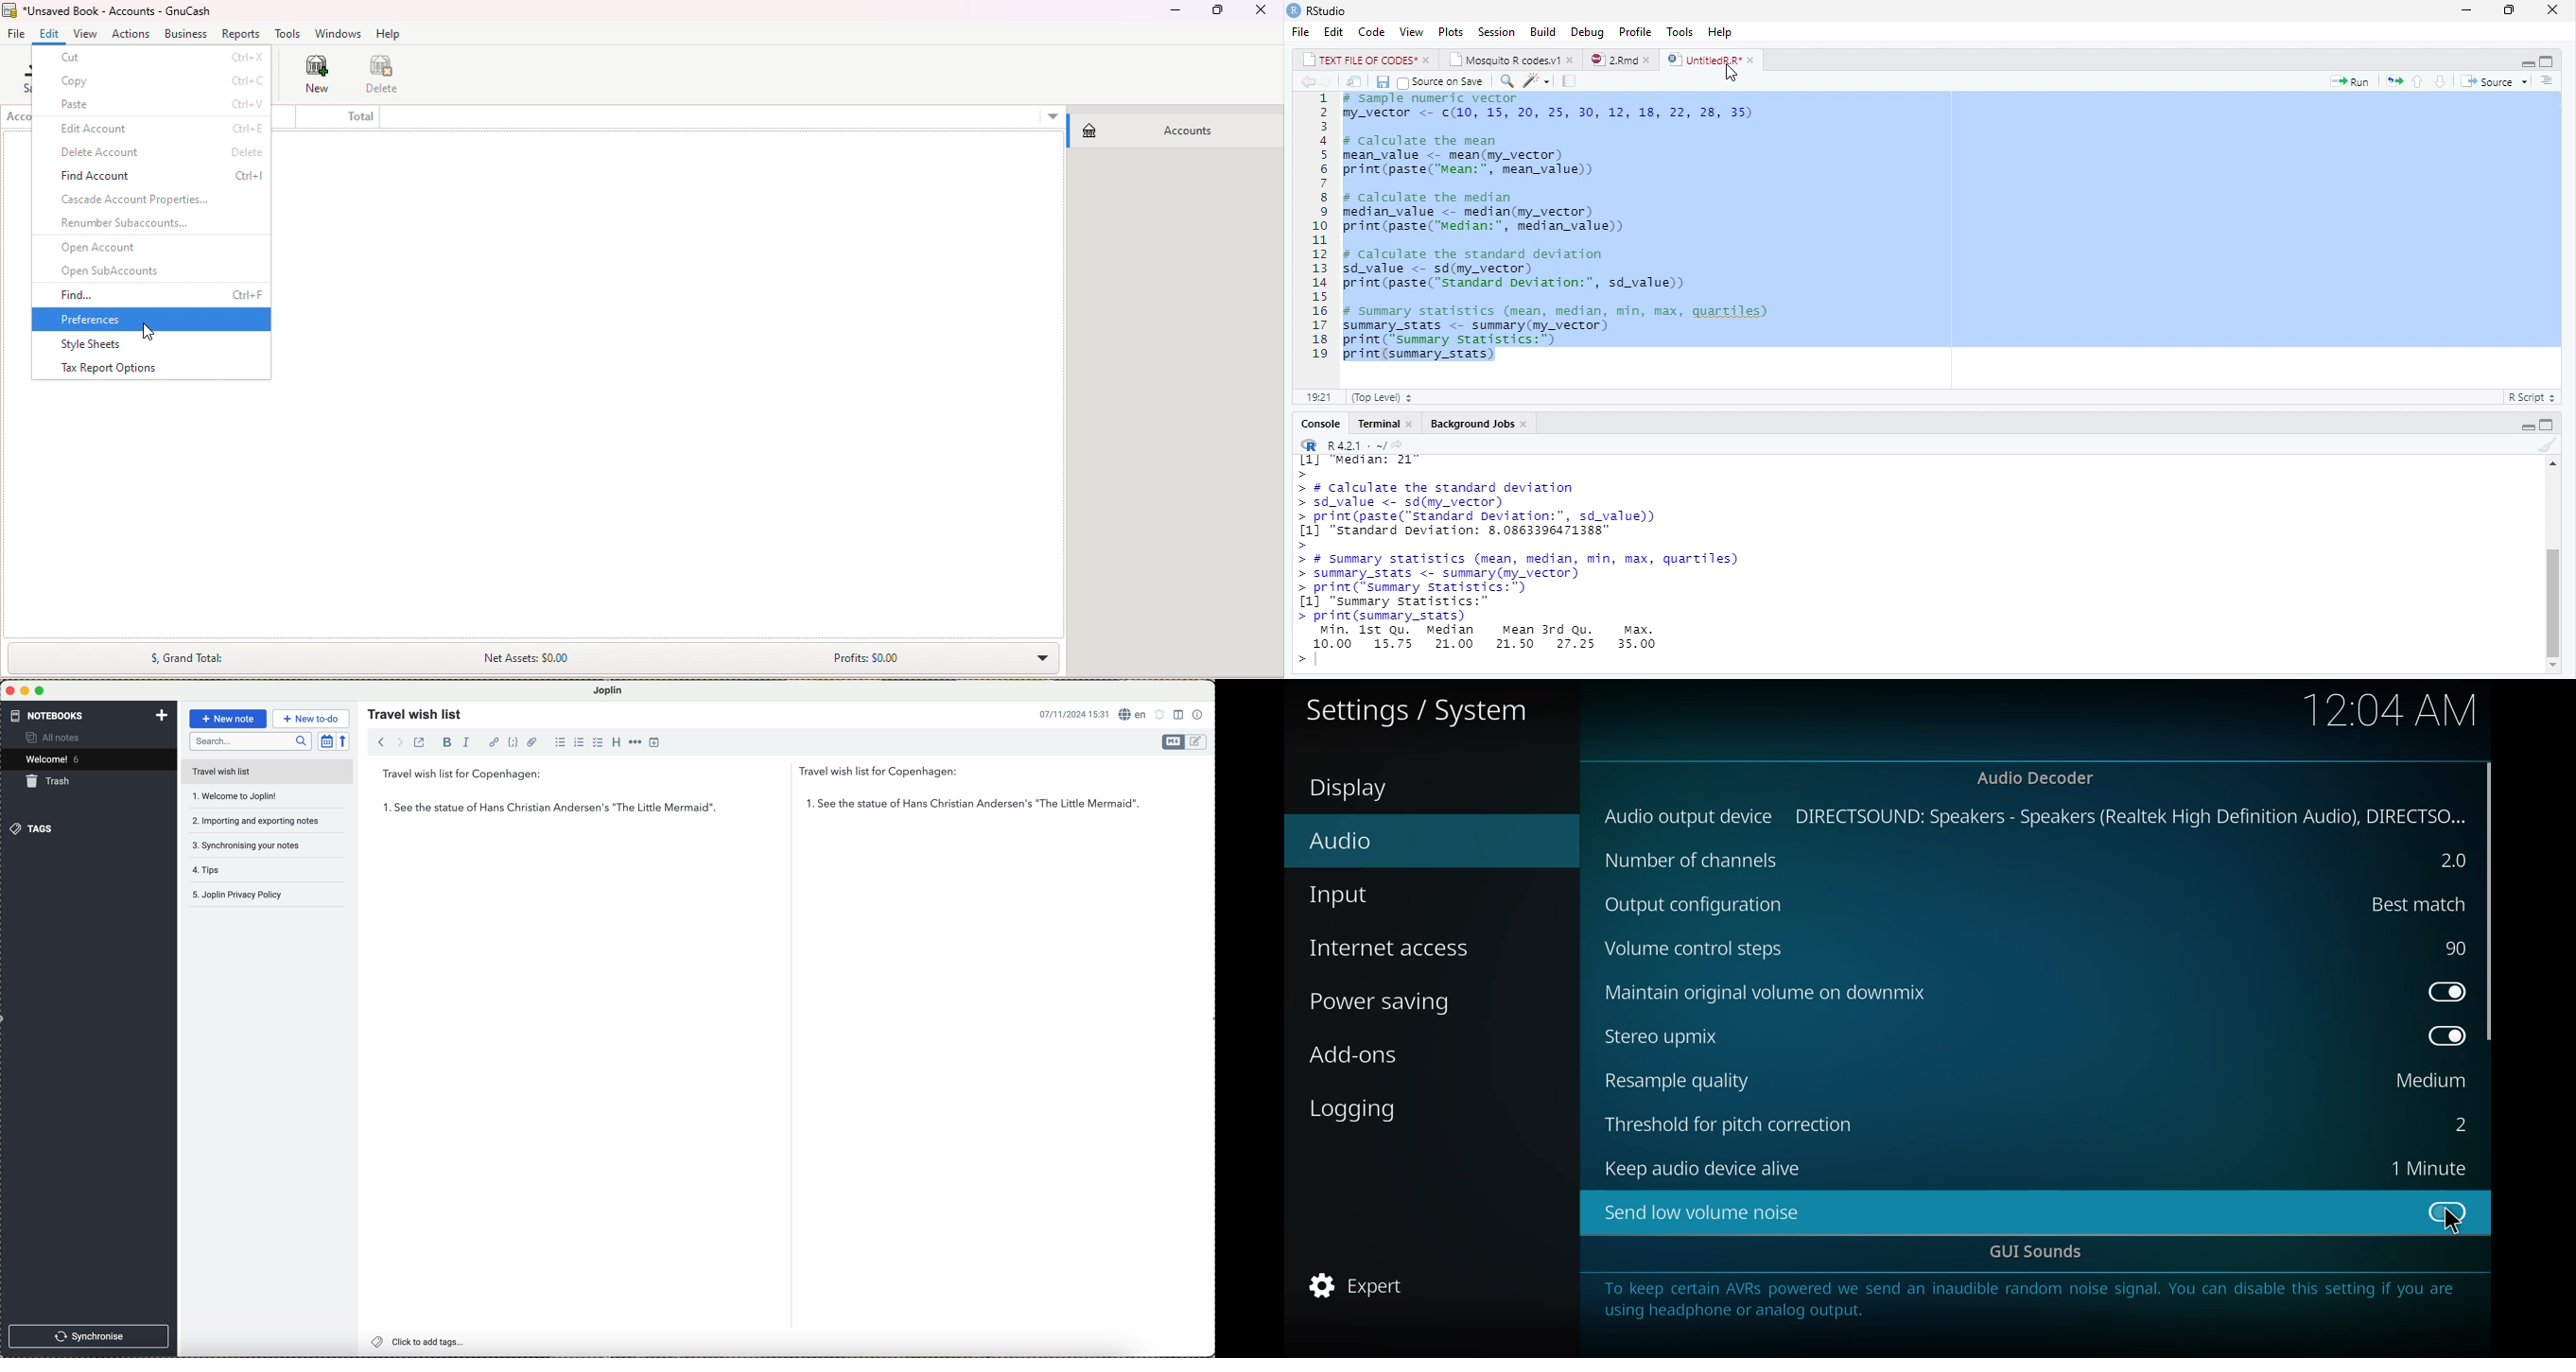 The image size is (2576, 1372). I want to click on synchronise button, so click(90, 1336).